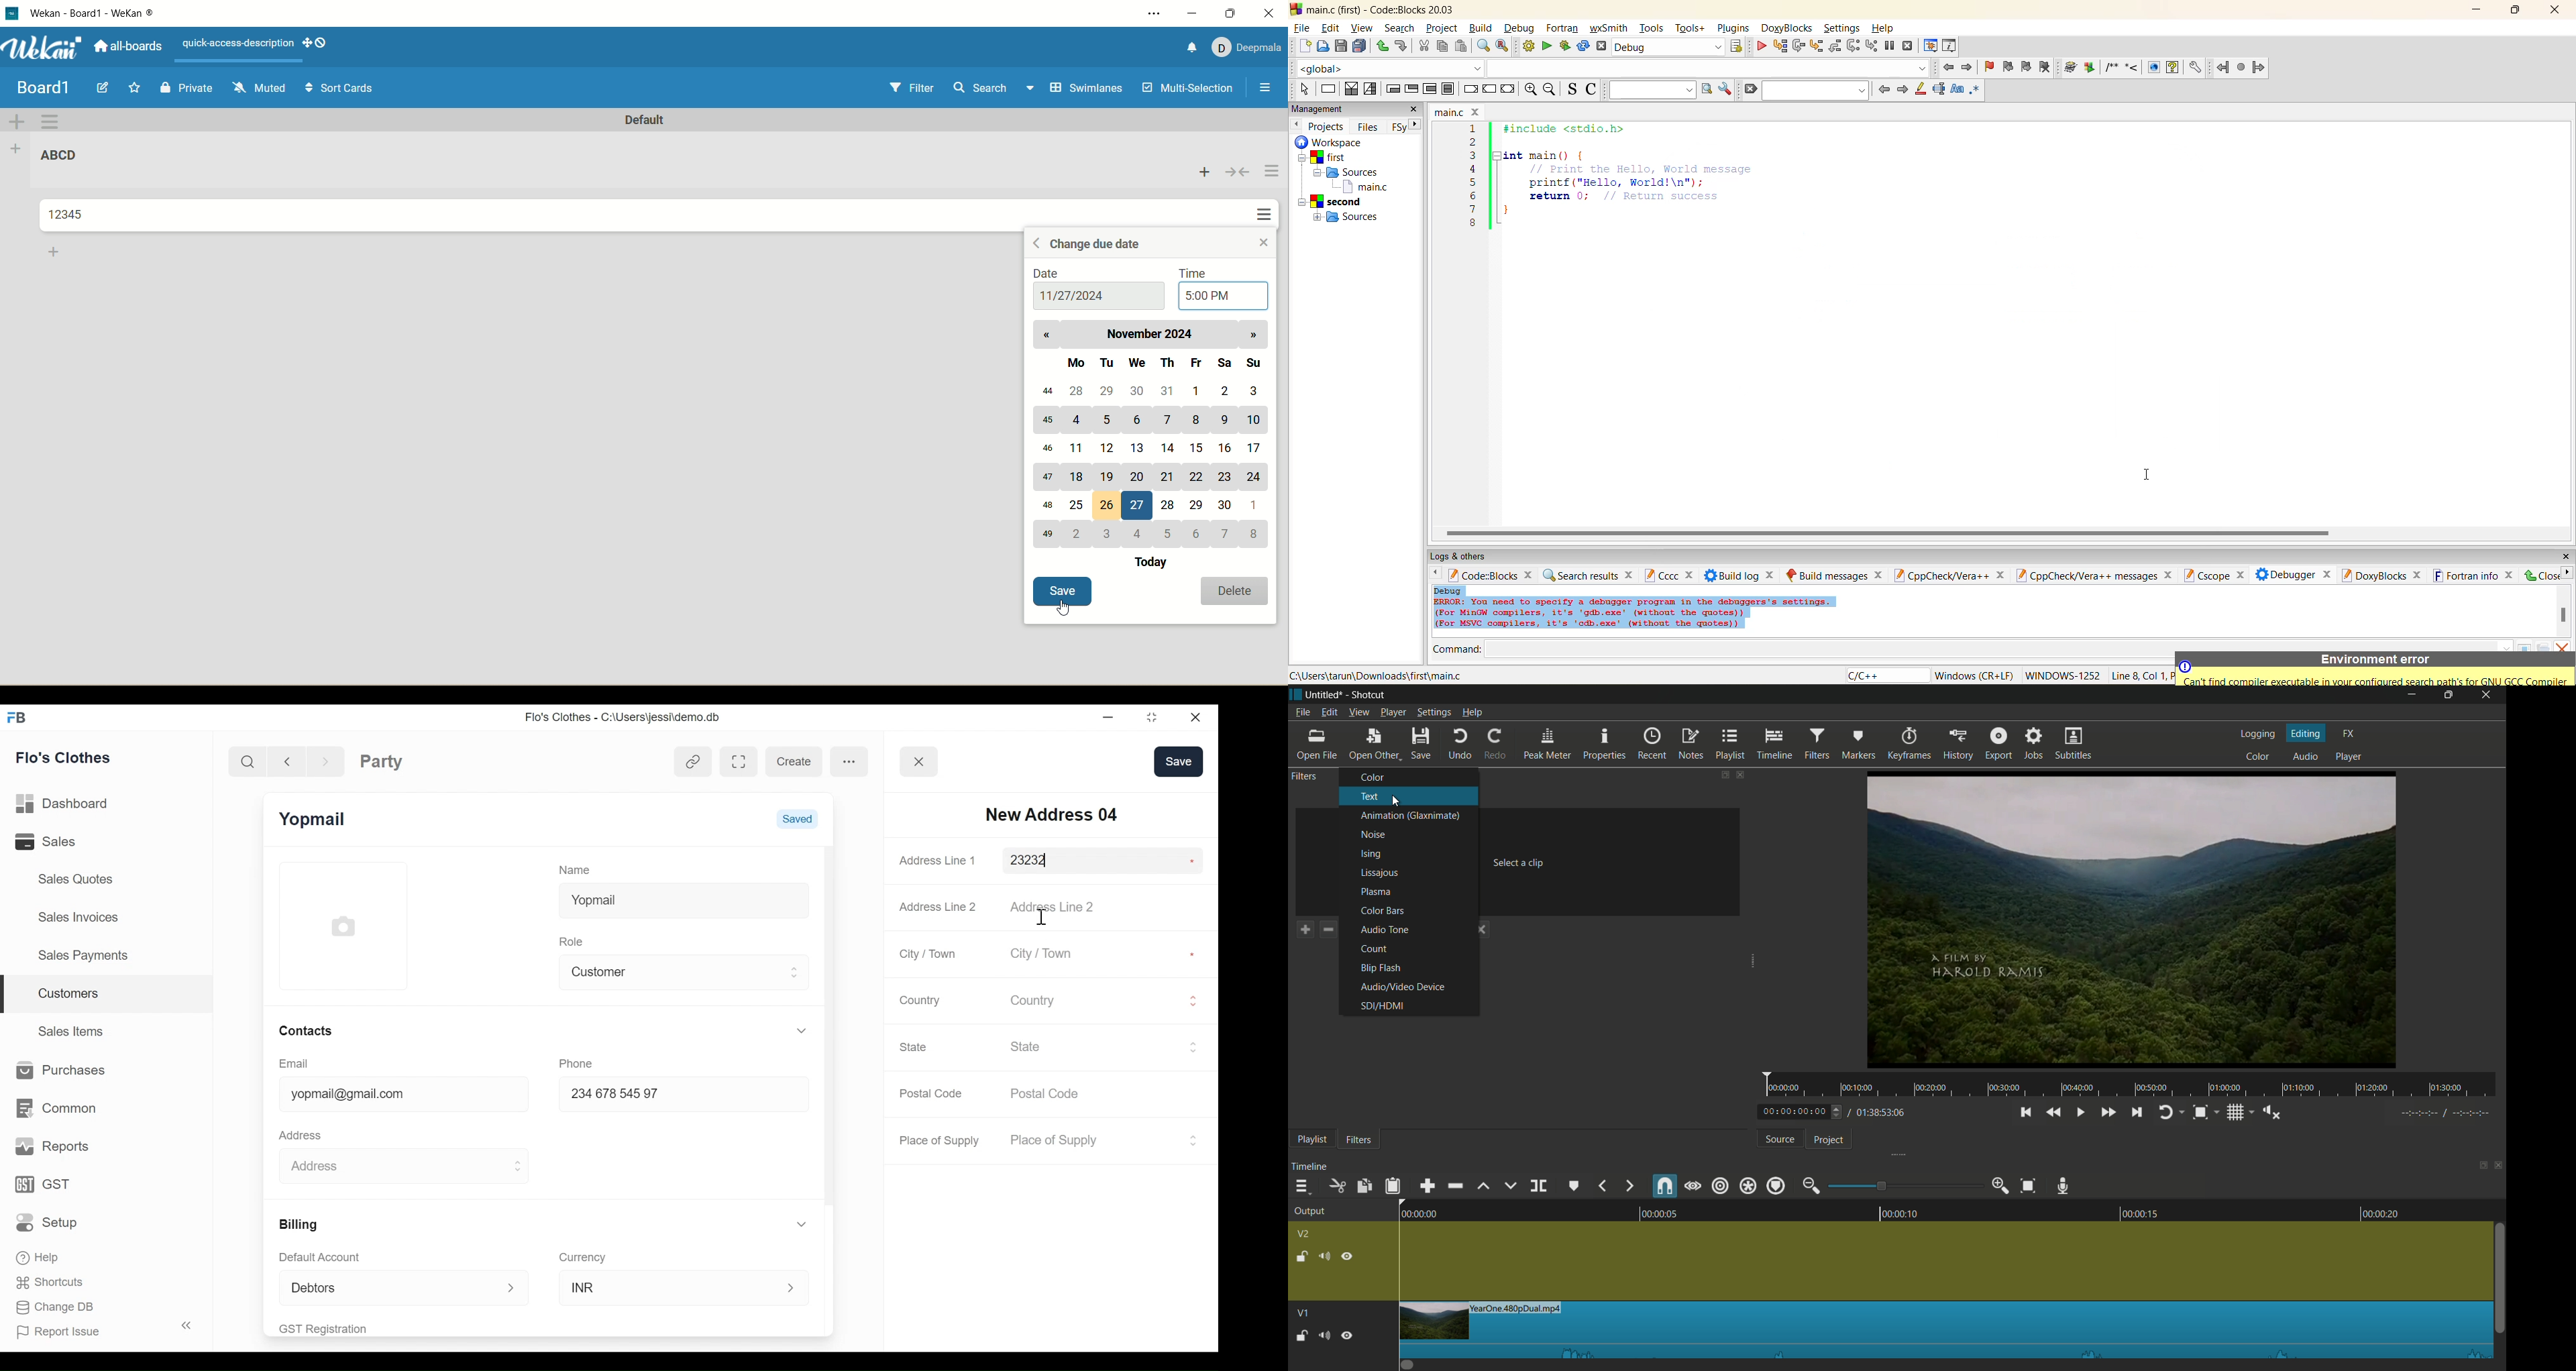  Describe the element at coordinates (2418, 575) in the screenshot. I see `close` at that location.